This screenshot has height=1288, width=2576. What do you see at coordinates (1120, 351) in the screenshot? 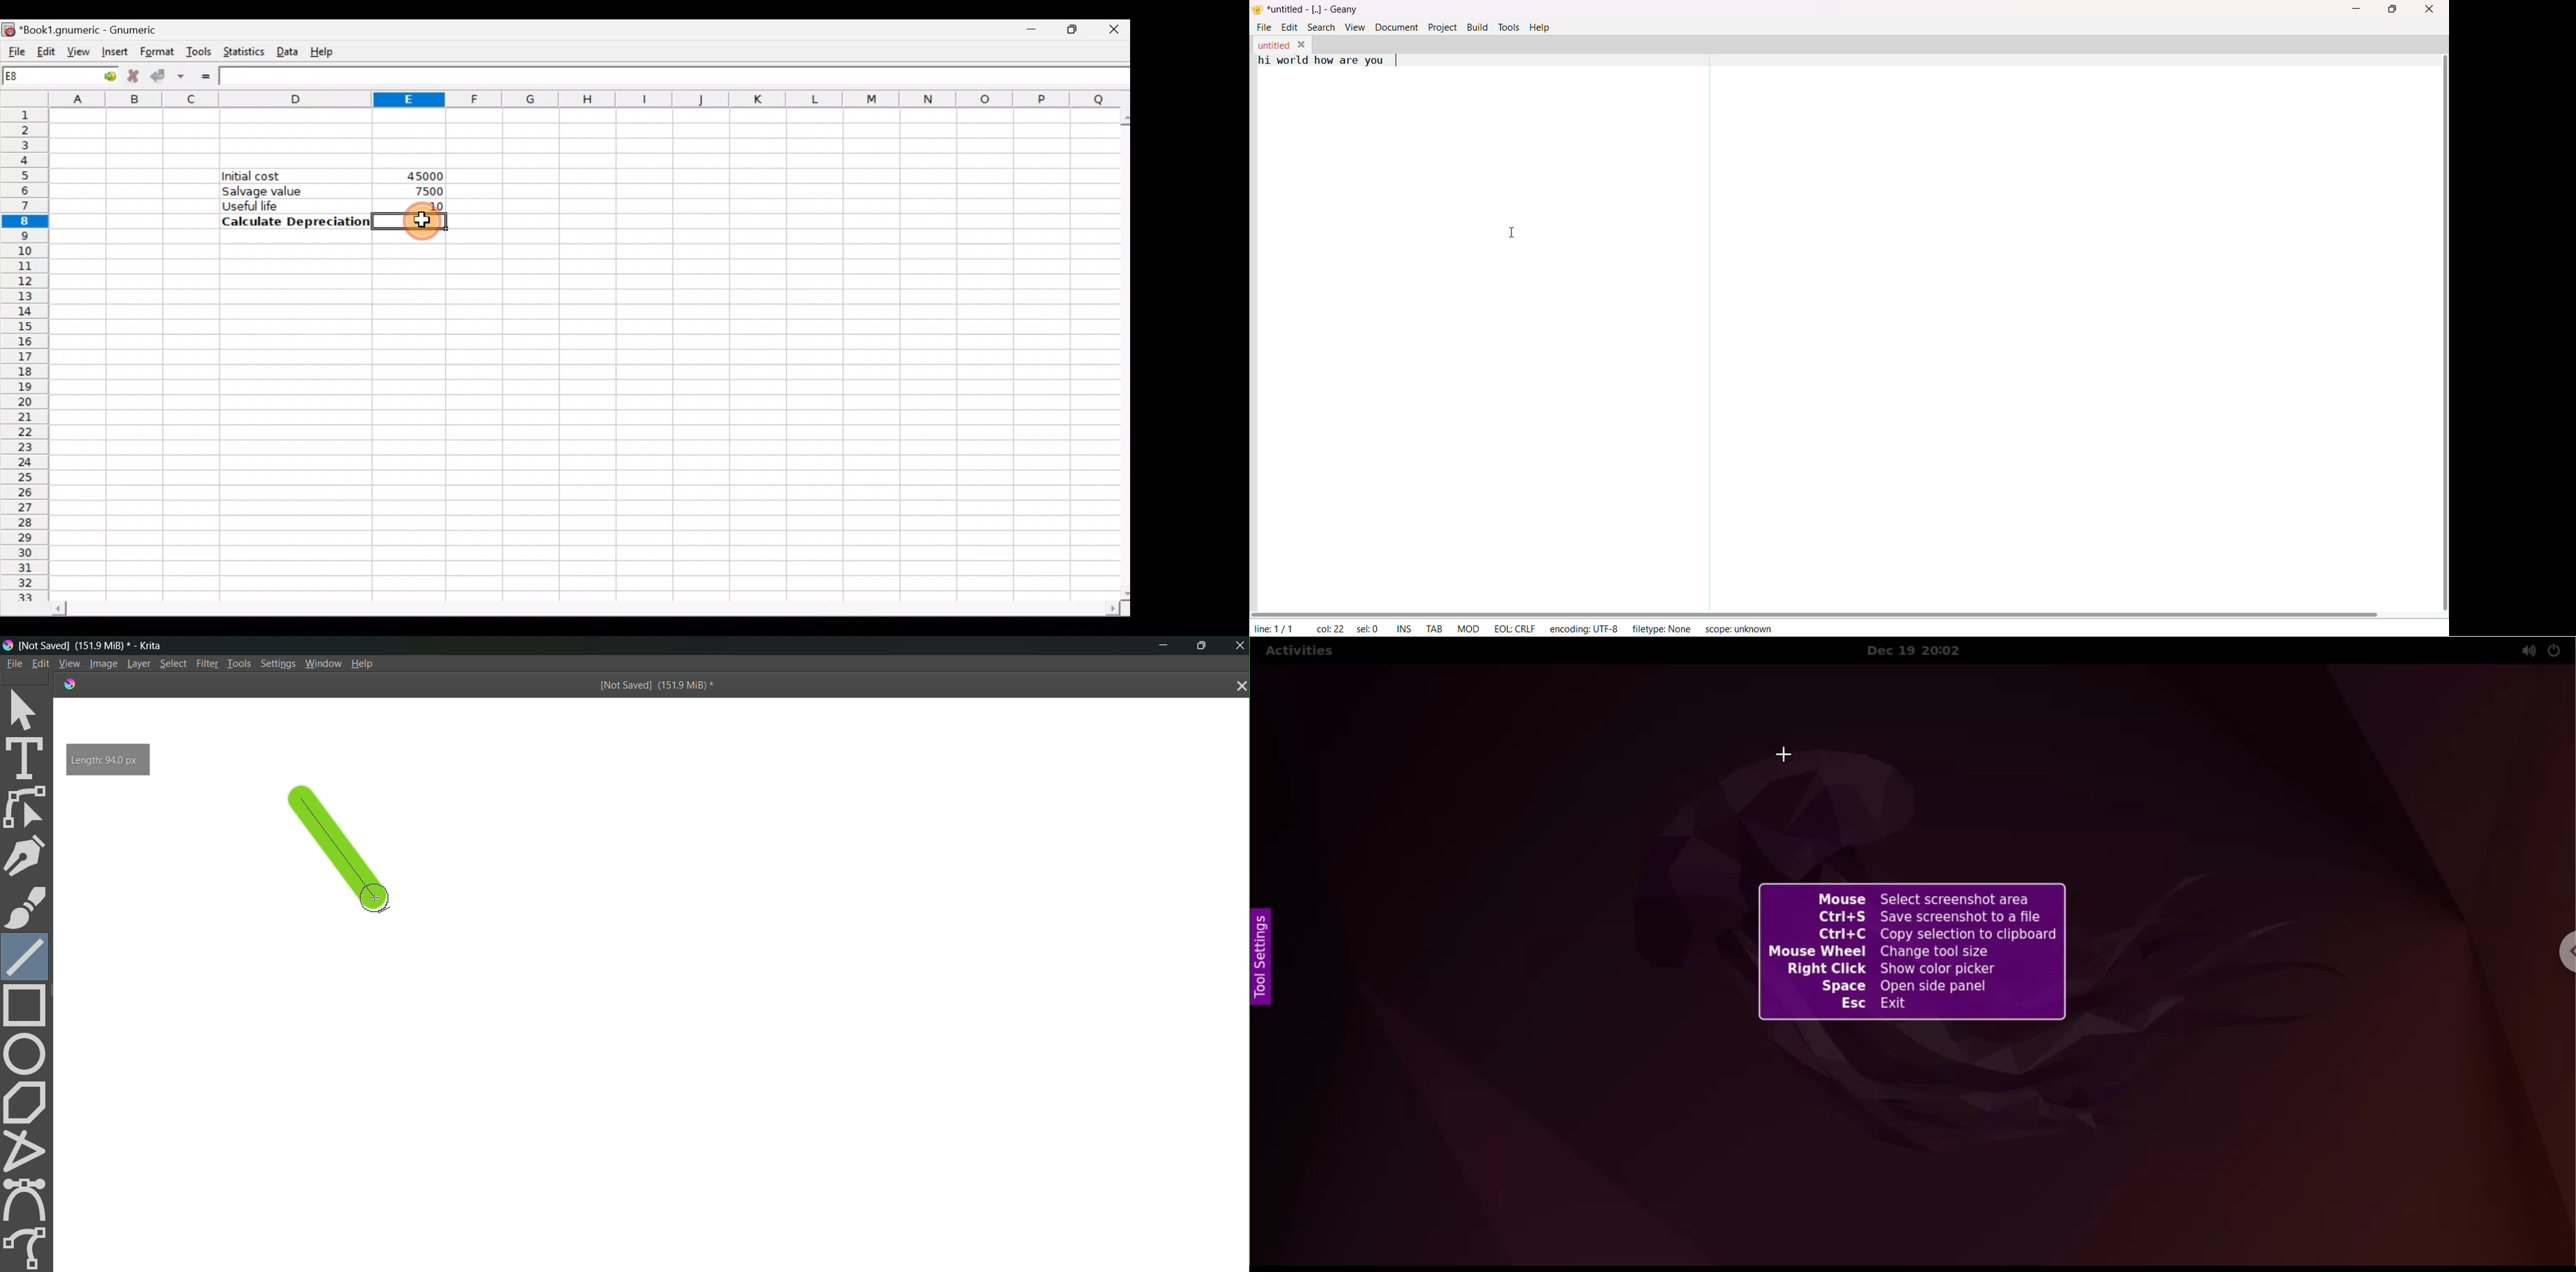
I see `Scroll bar` at bounding box center [1120, 351].